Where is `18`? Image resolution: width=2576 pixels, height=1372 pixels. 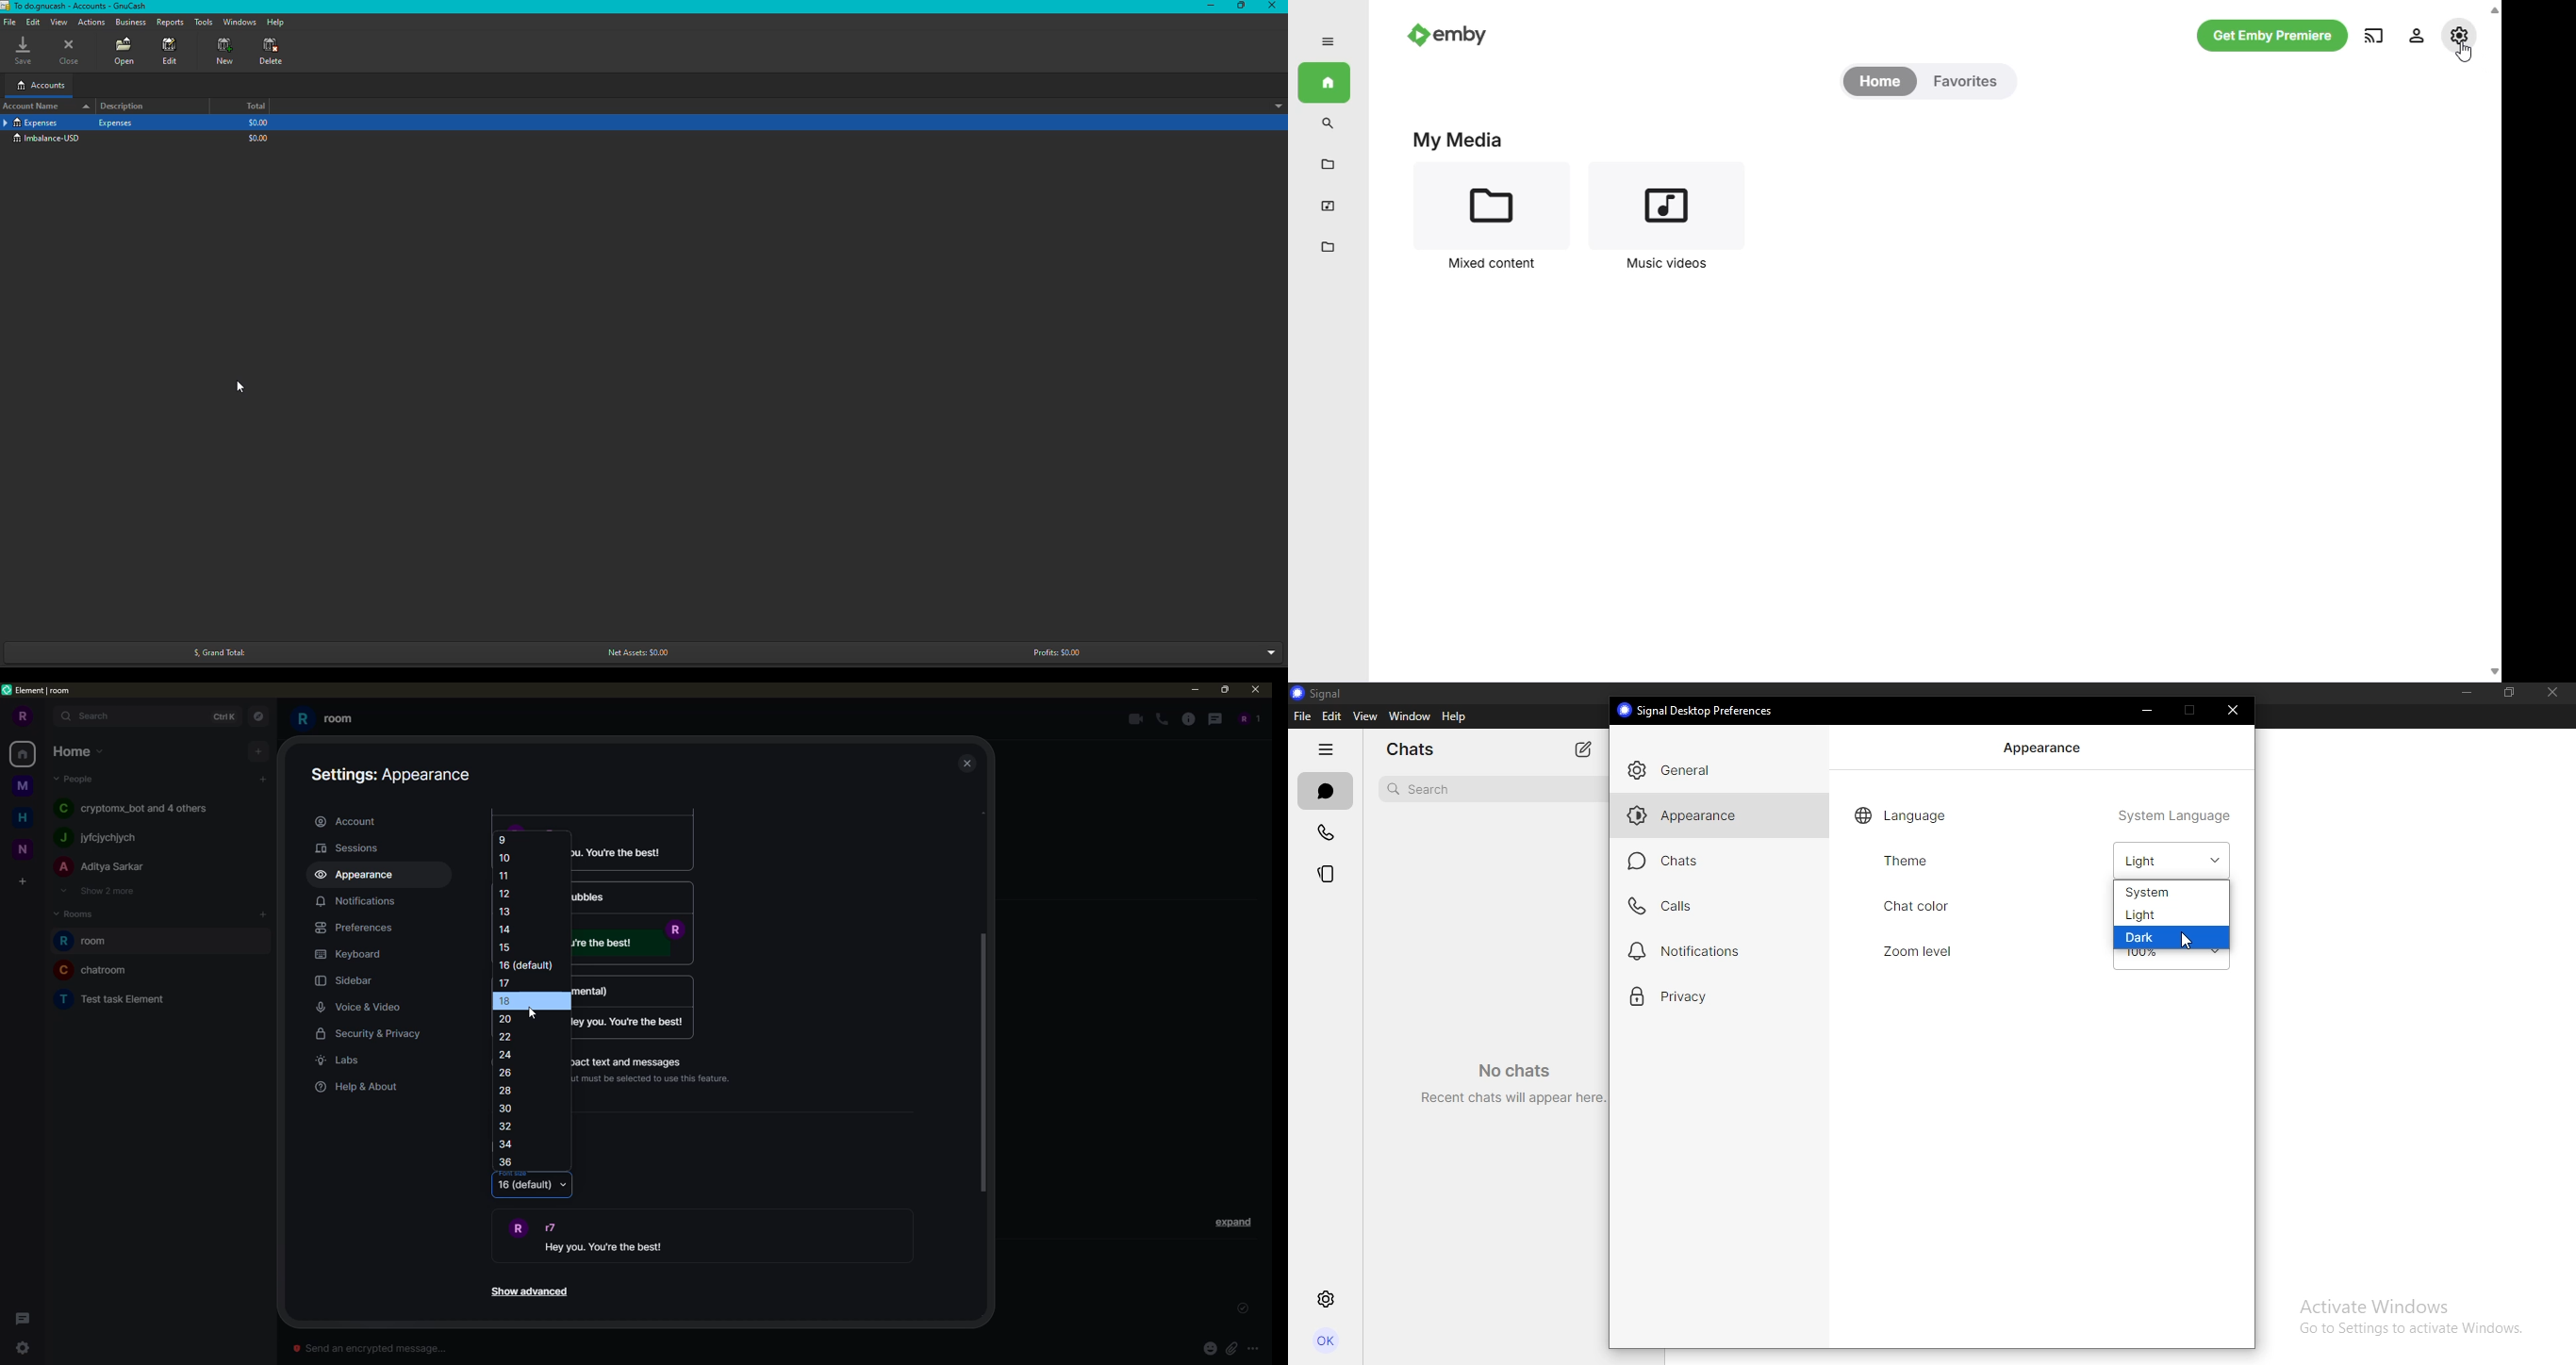
18 is located at coordinates (521, 1001).